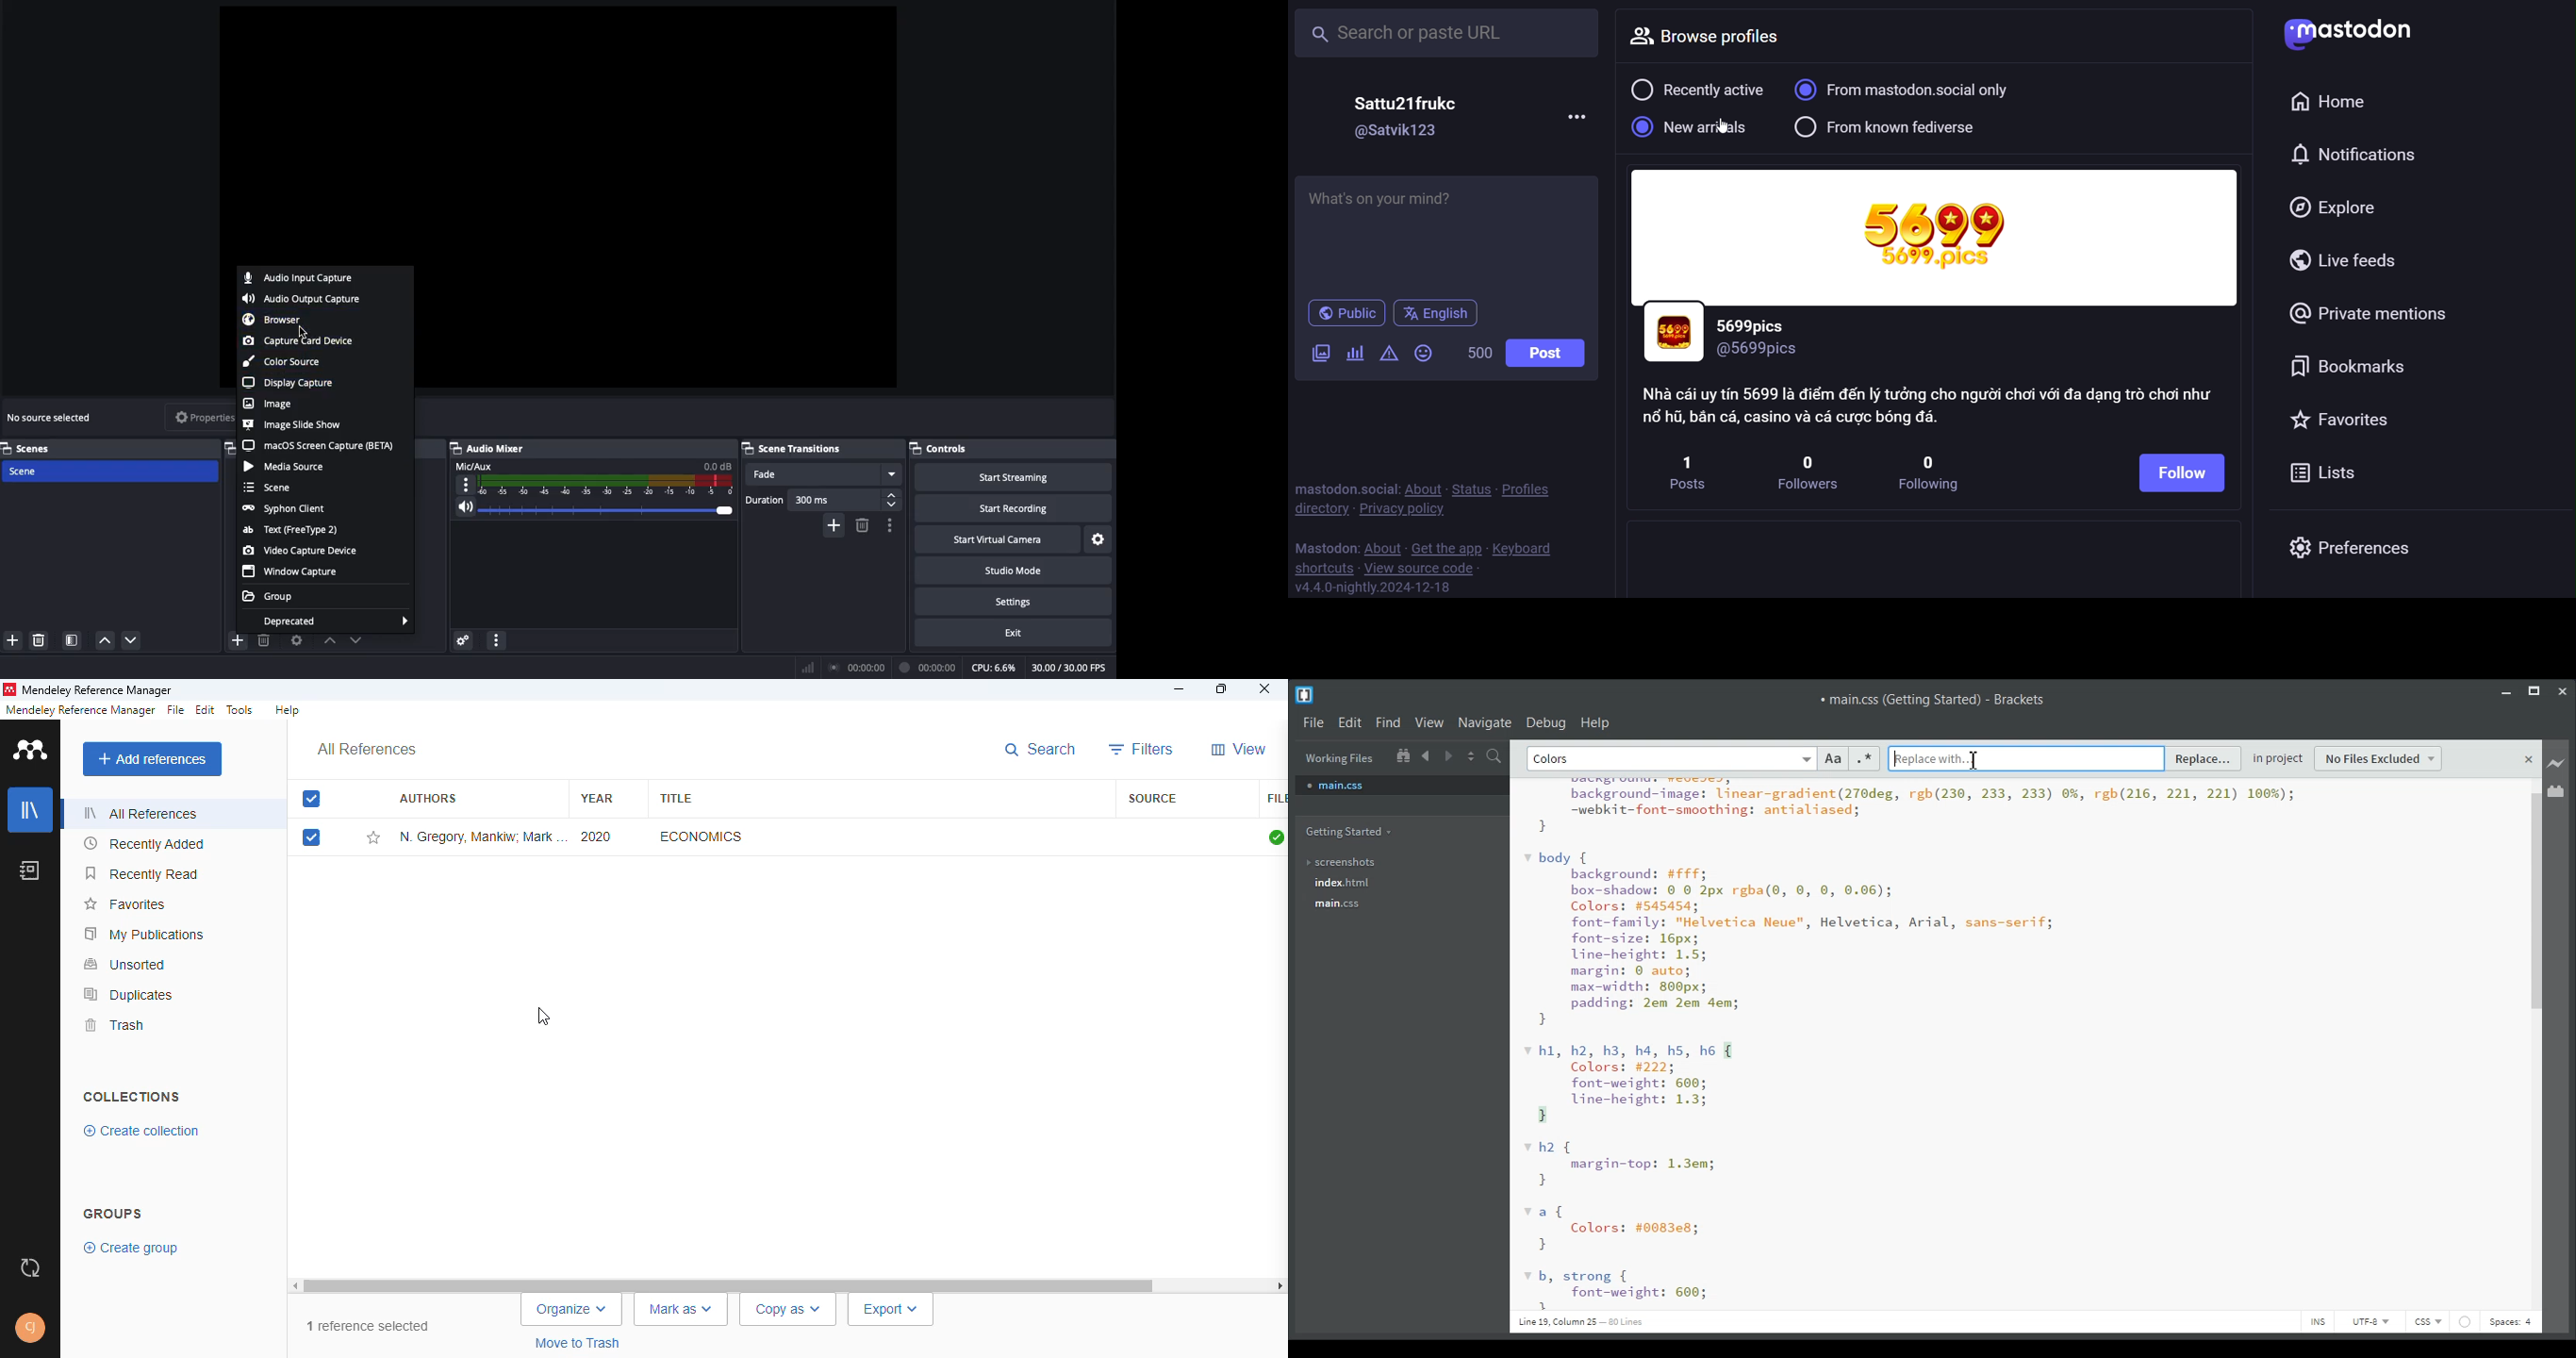  Describe the element at coordinates (1909, 807) in the screenshot. I see `rite dbatet-his | ST pen aguabackground-image: linear-gradient(270deg, rgb(230, 233, 233) 0%, rgb(216, 221, 221) 100%);—webkit-font-smoothing: antialiased;}` at that location.